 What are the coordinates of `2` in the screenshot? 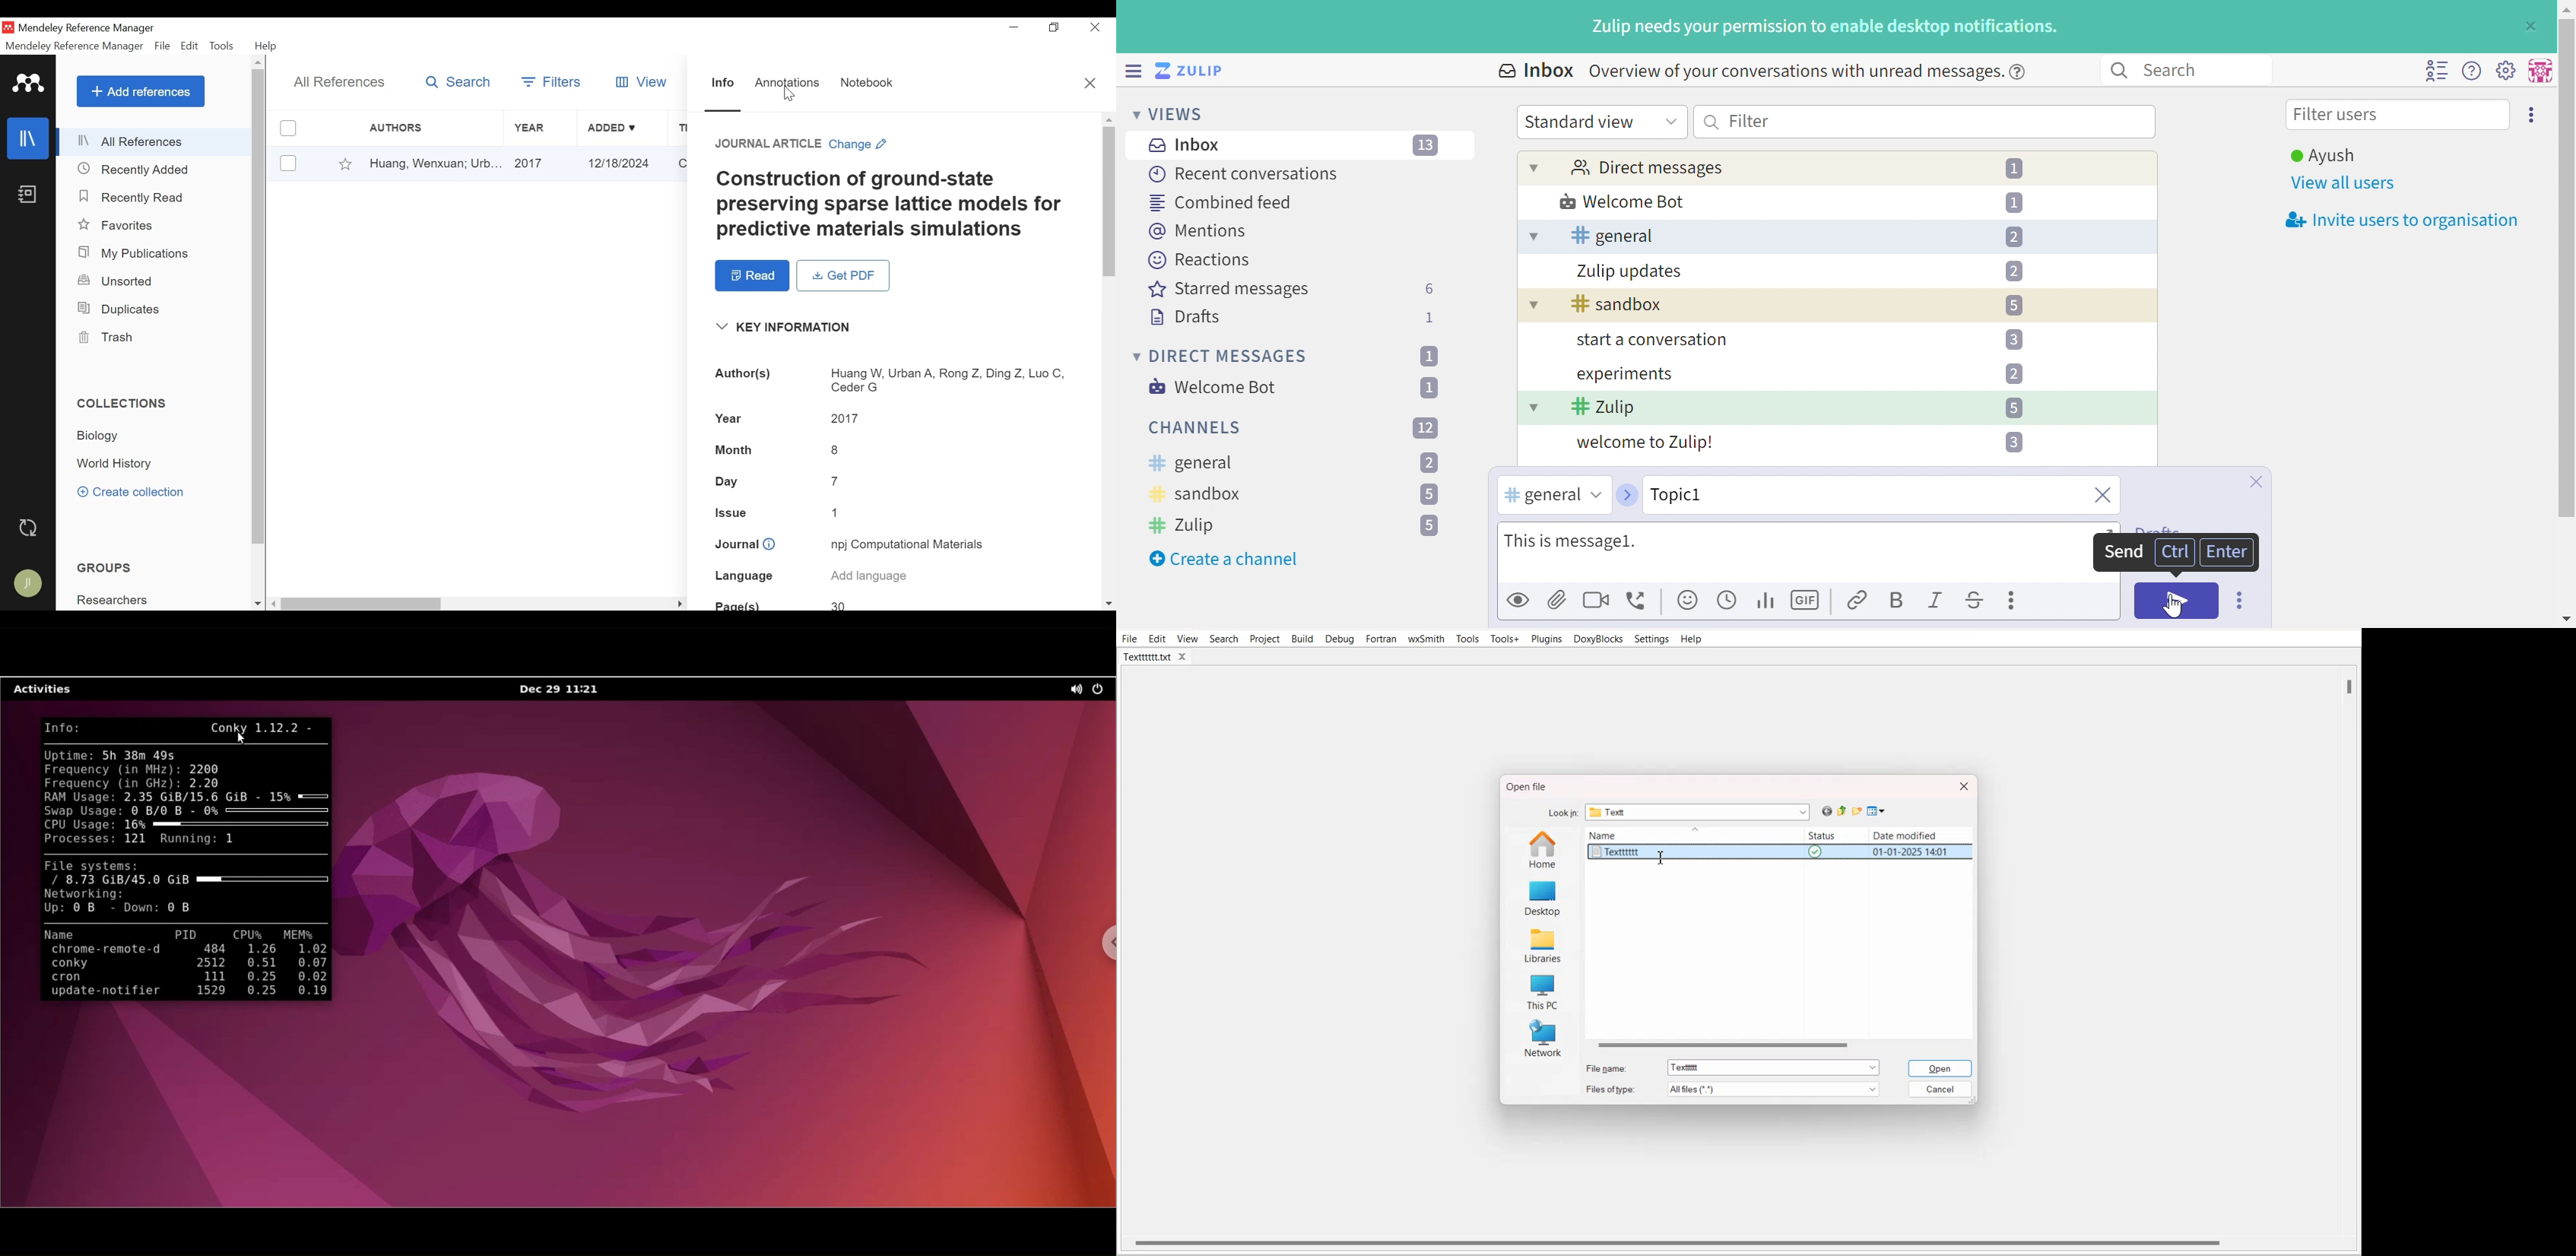 It's located at (2013, 373).